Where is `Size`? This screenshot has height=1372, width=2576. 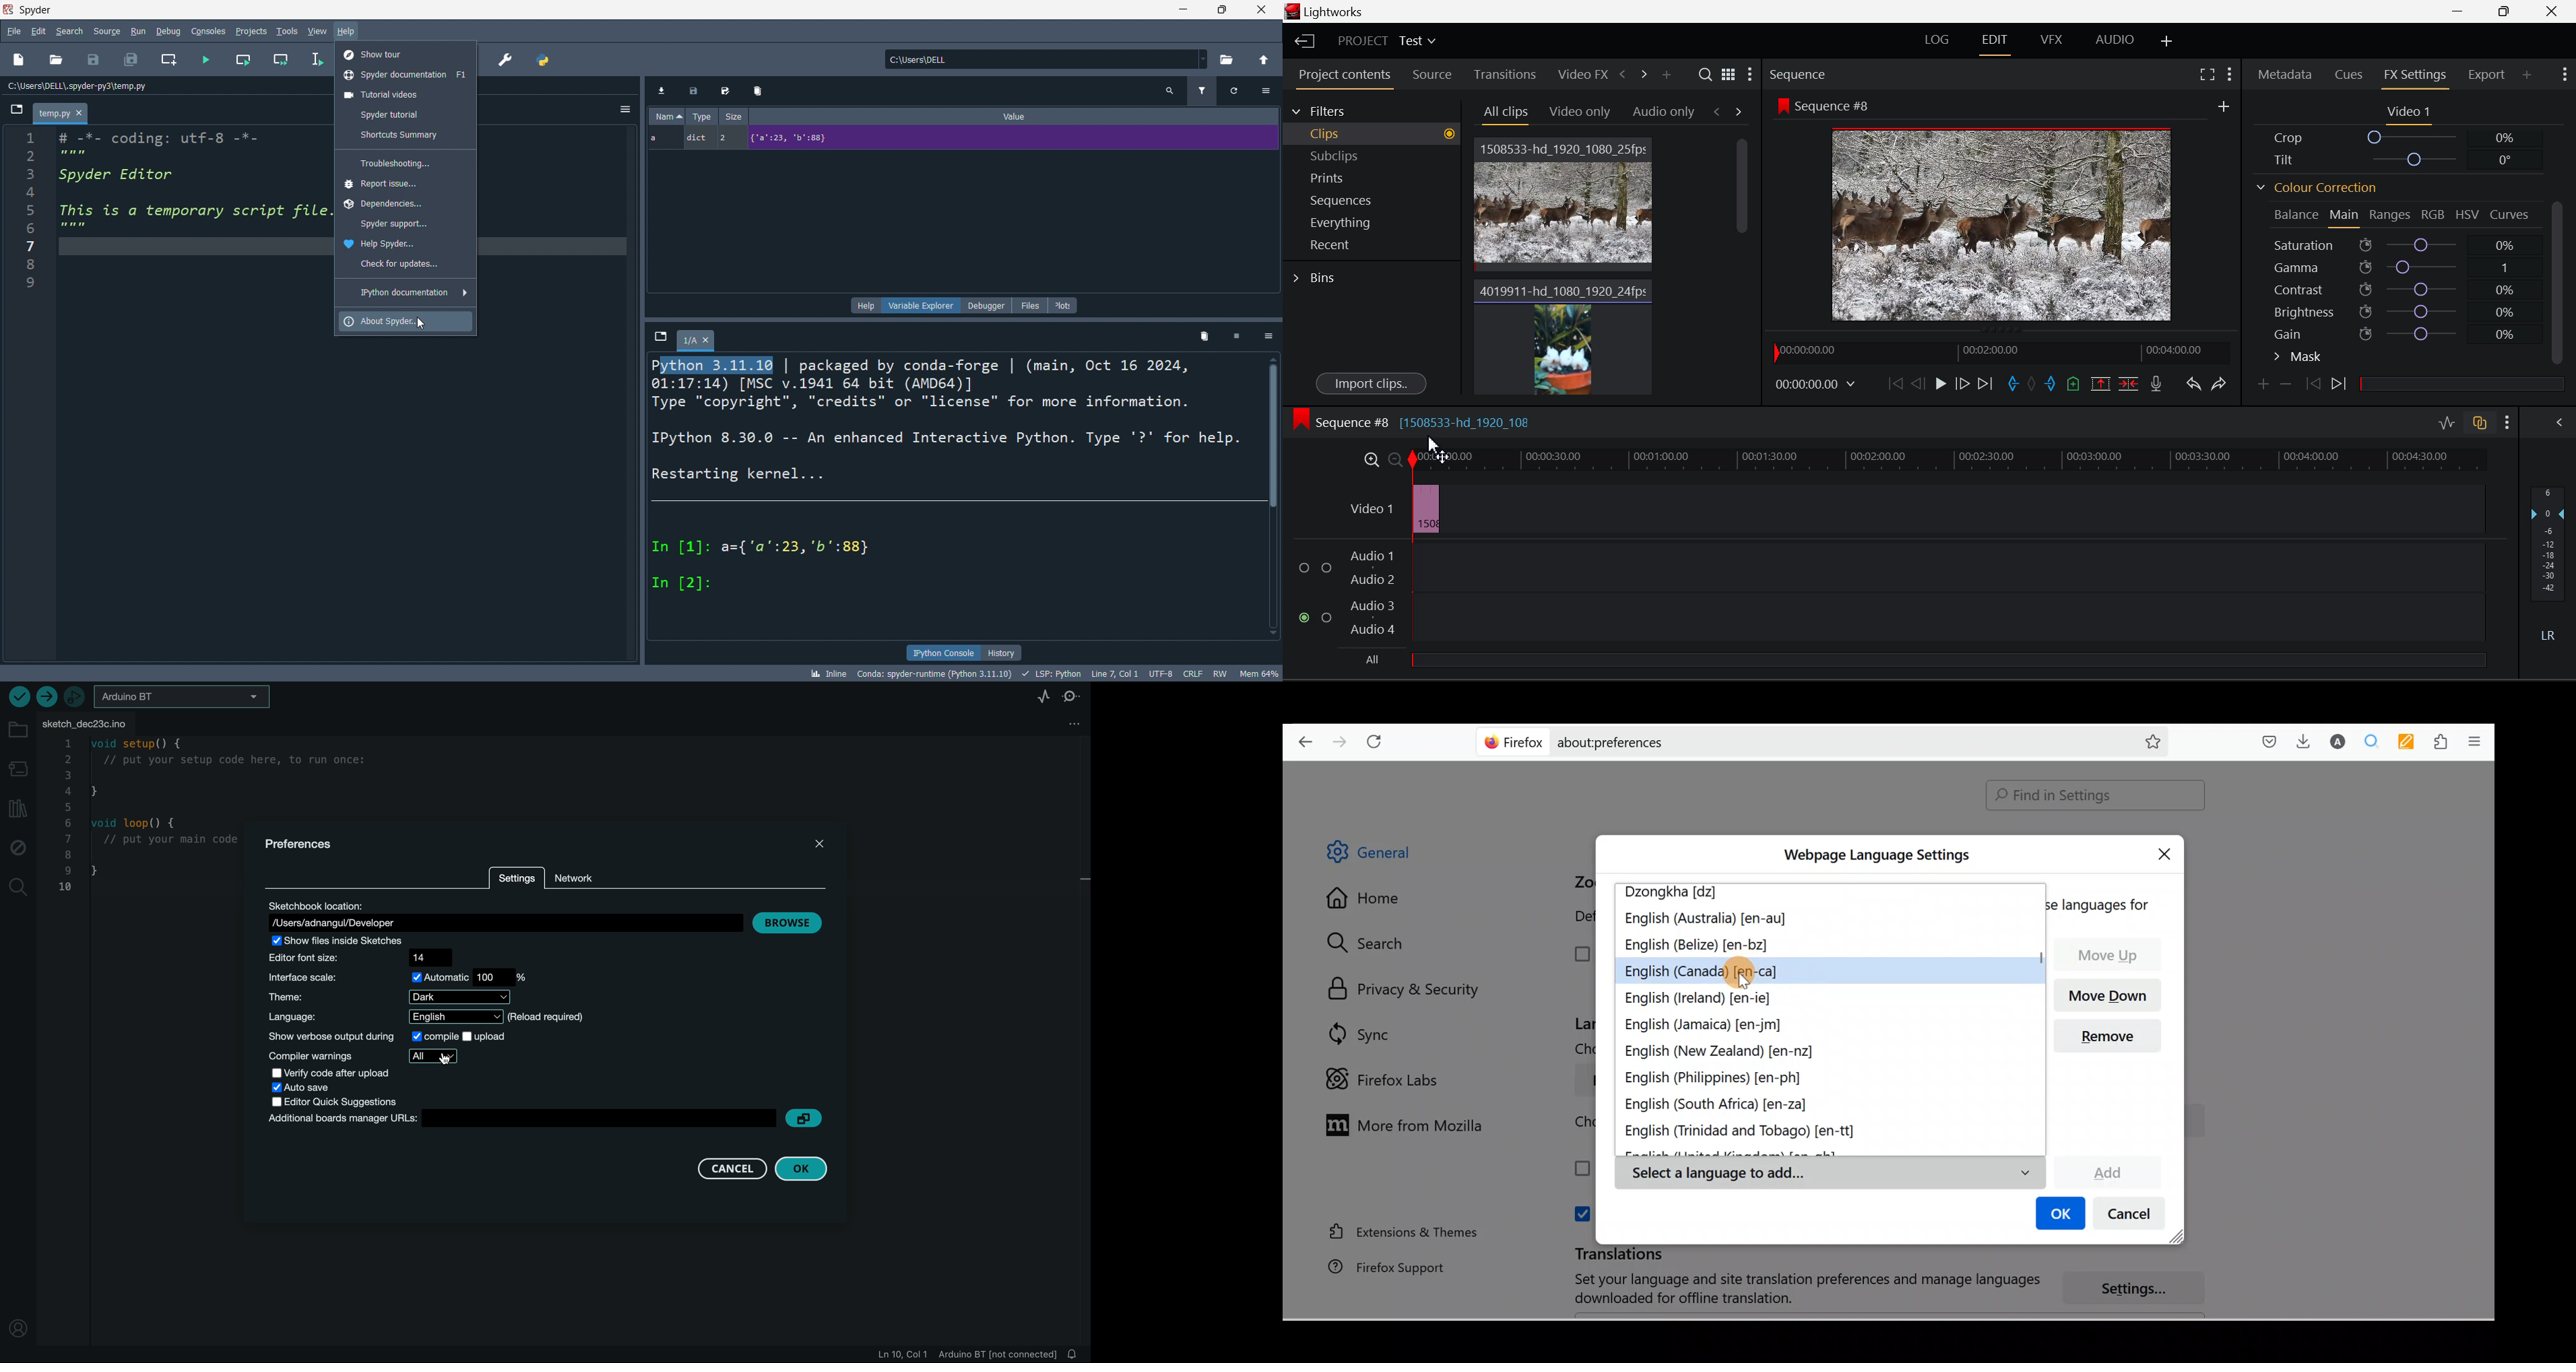 Size is located at coordinates (735, 116).